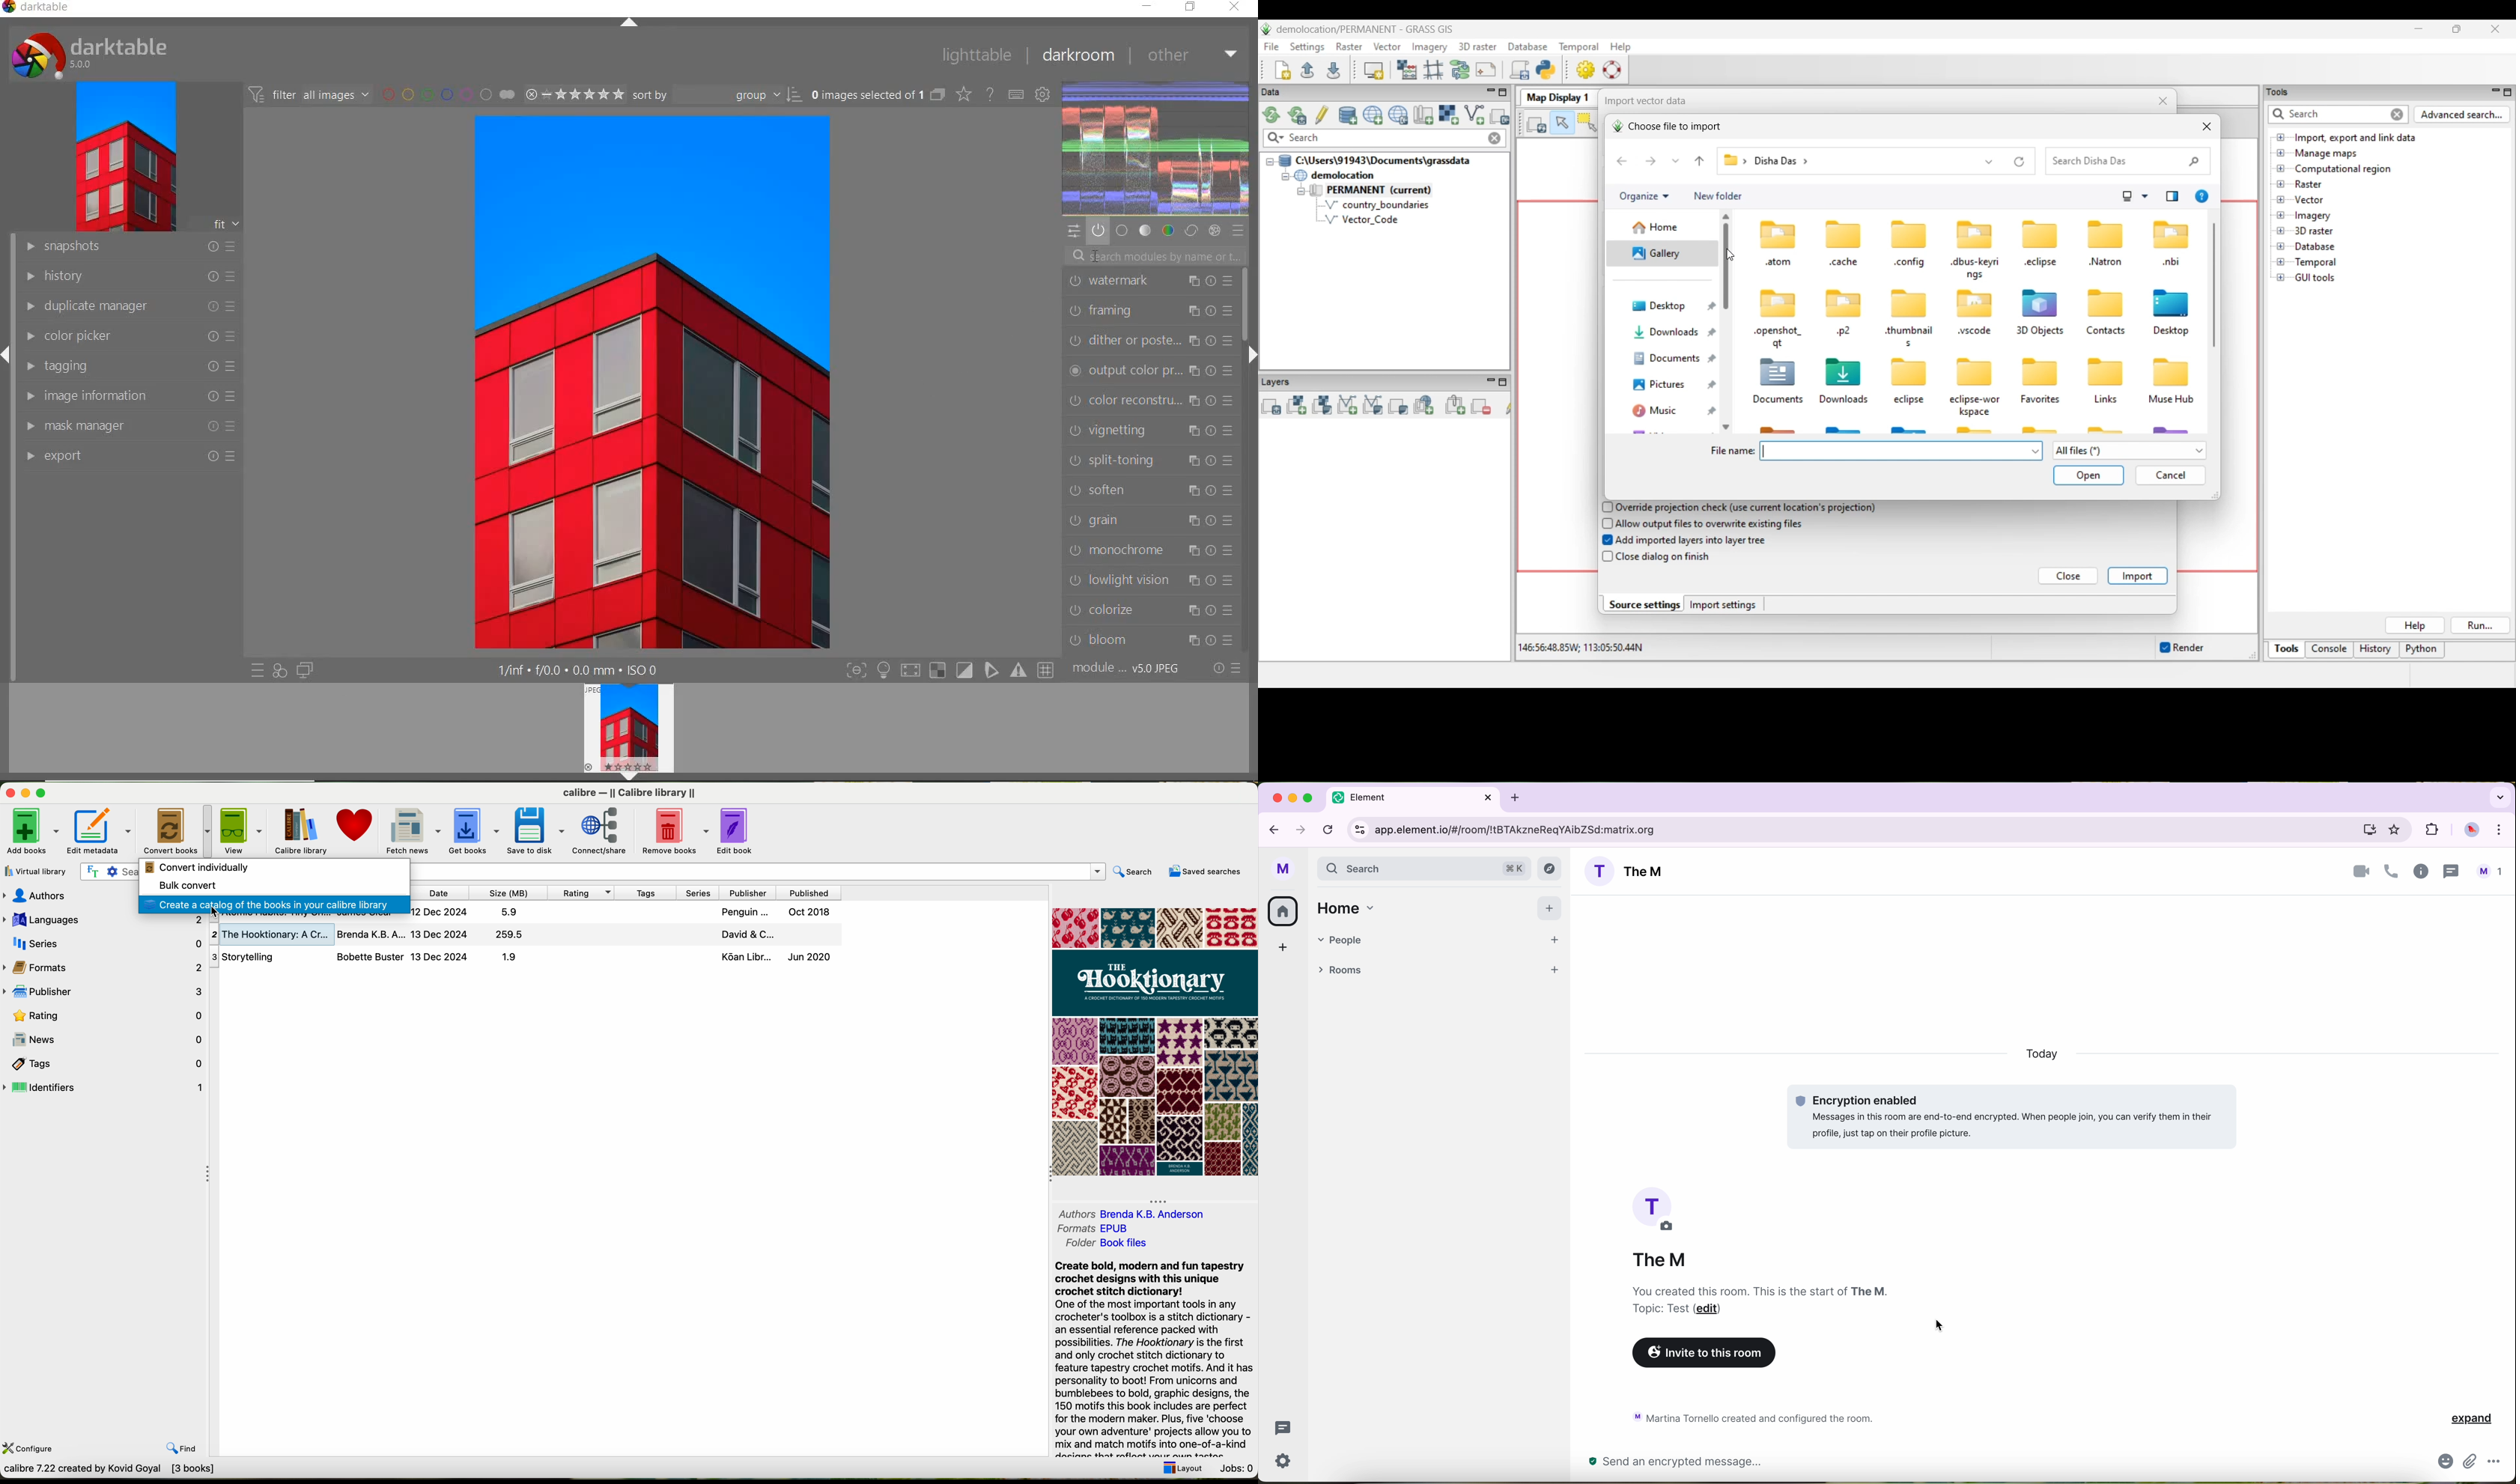 The height and width of the screenshot is (1484, 2520). What do you see at coordinates (1283, 870) in the screenshot?
I see `profile` at bounding box center [1283, 870].